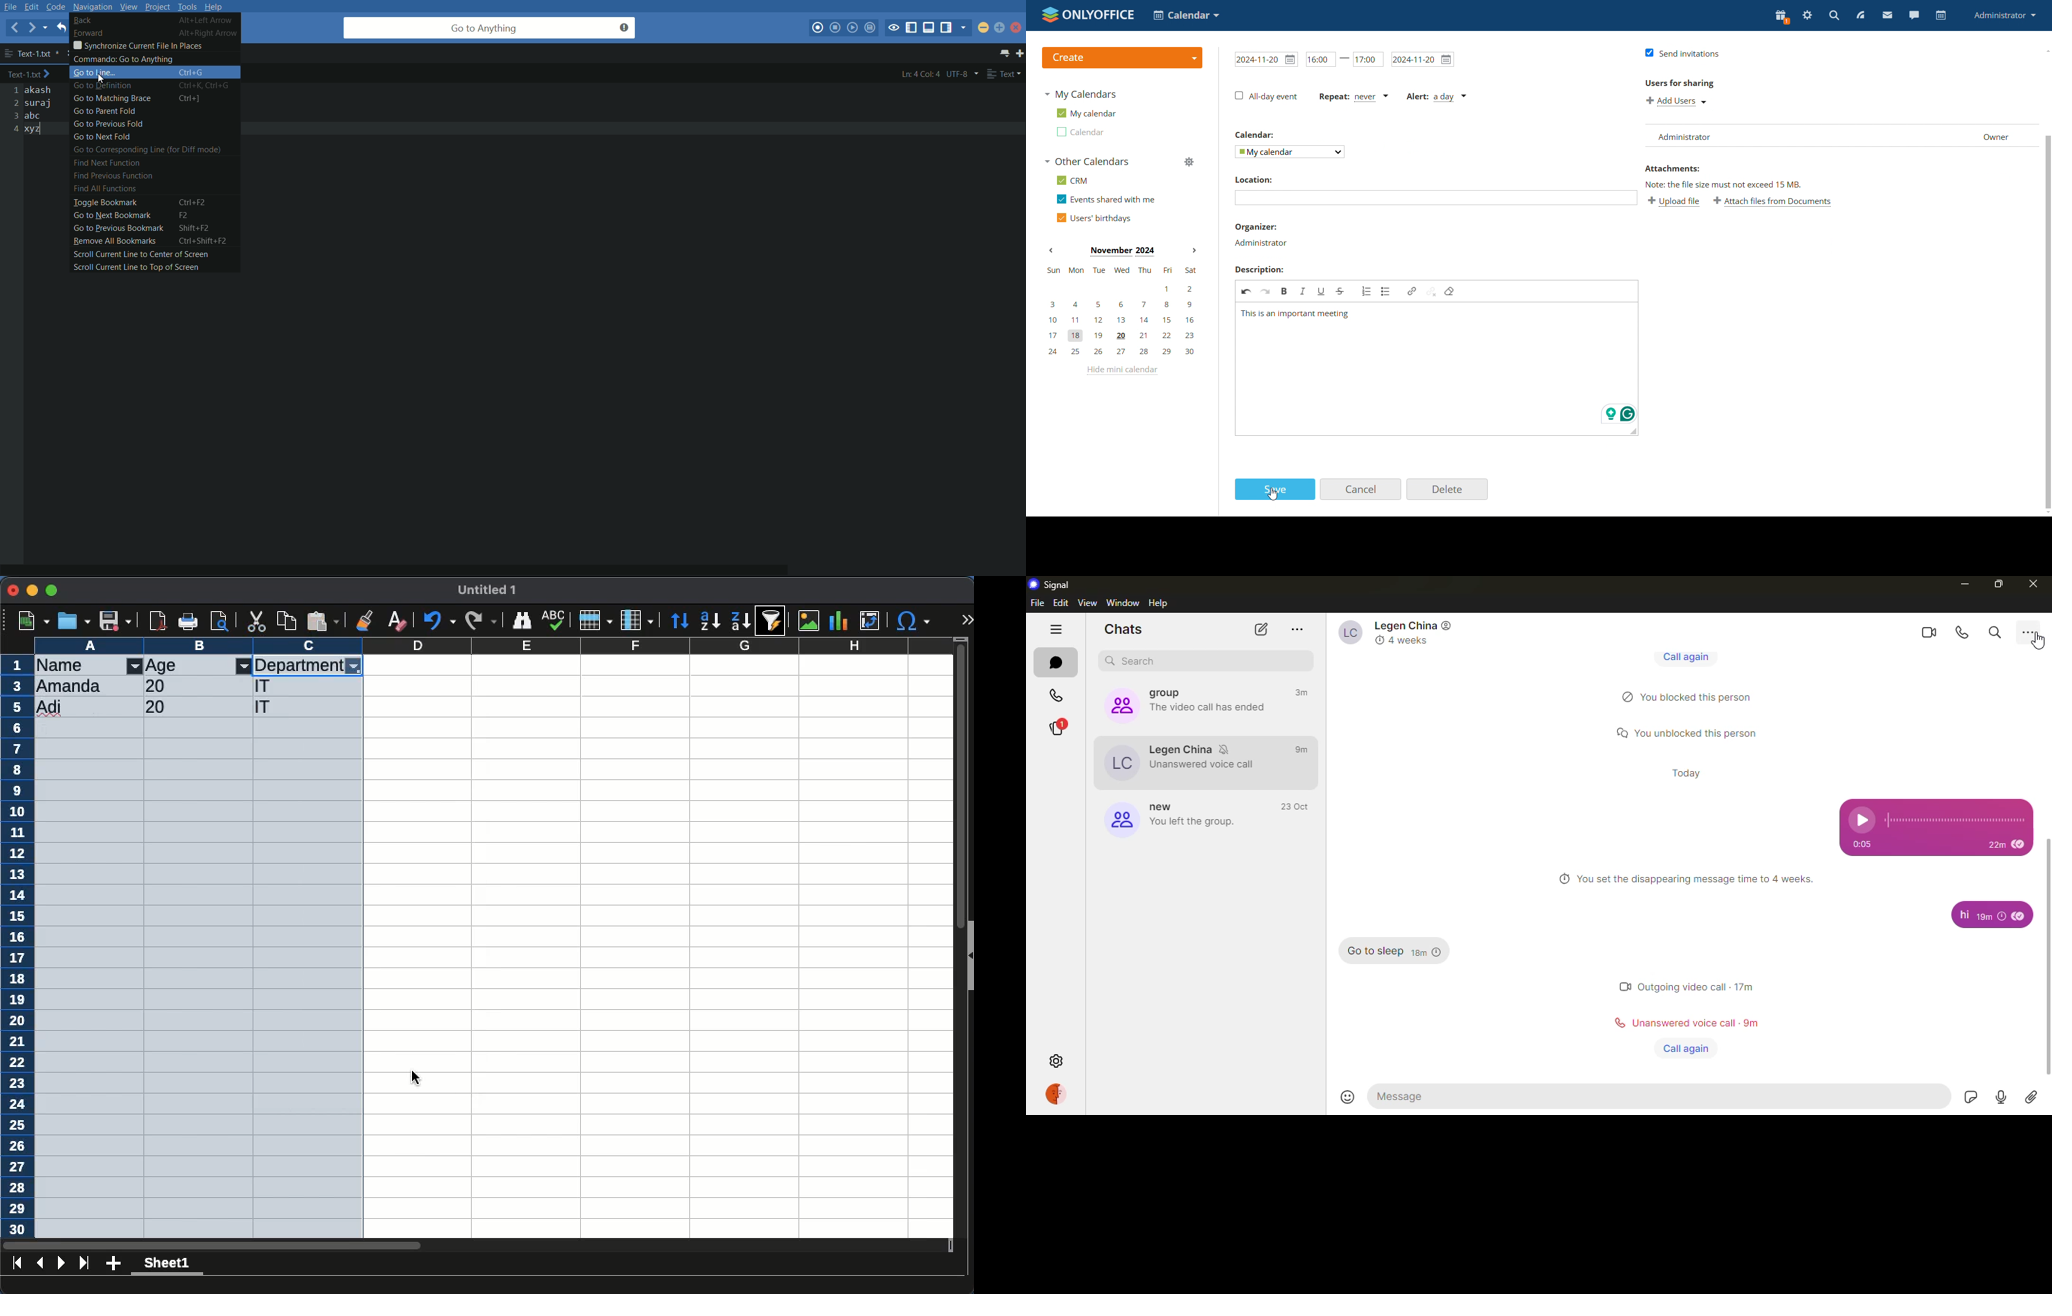 The height and width of the screenshot is (1316, 2072). I want to click on show/hide bottom panel, so click(929, 28).